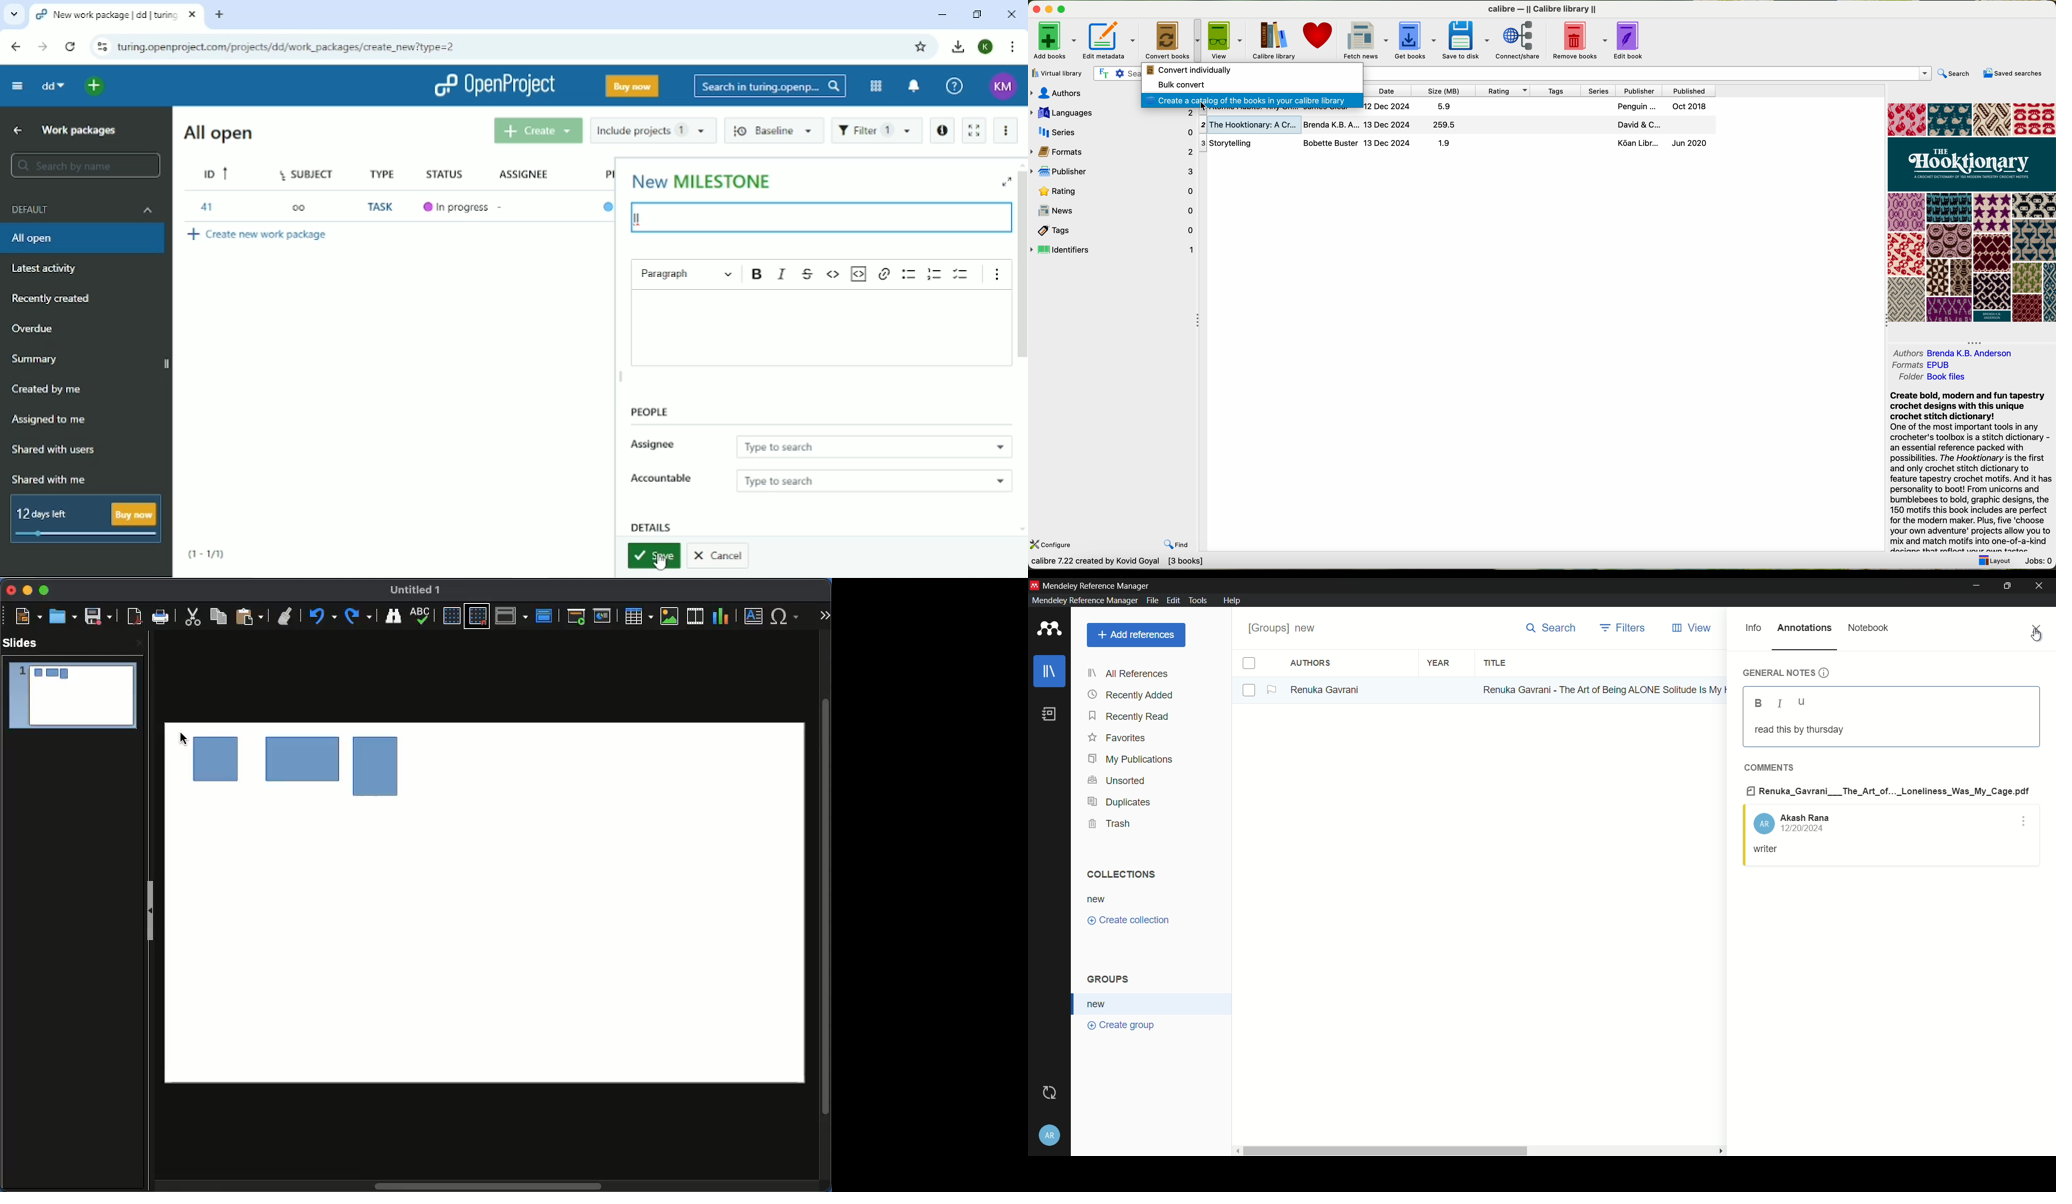 The height and width of the screenshot is (1204, 2072). What do you see at coordinates (1631, 40) in the screenshot?
I see `edit book` at bounding box center [1631, 40].